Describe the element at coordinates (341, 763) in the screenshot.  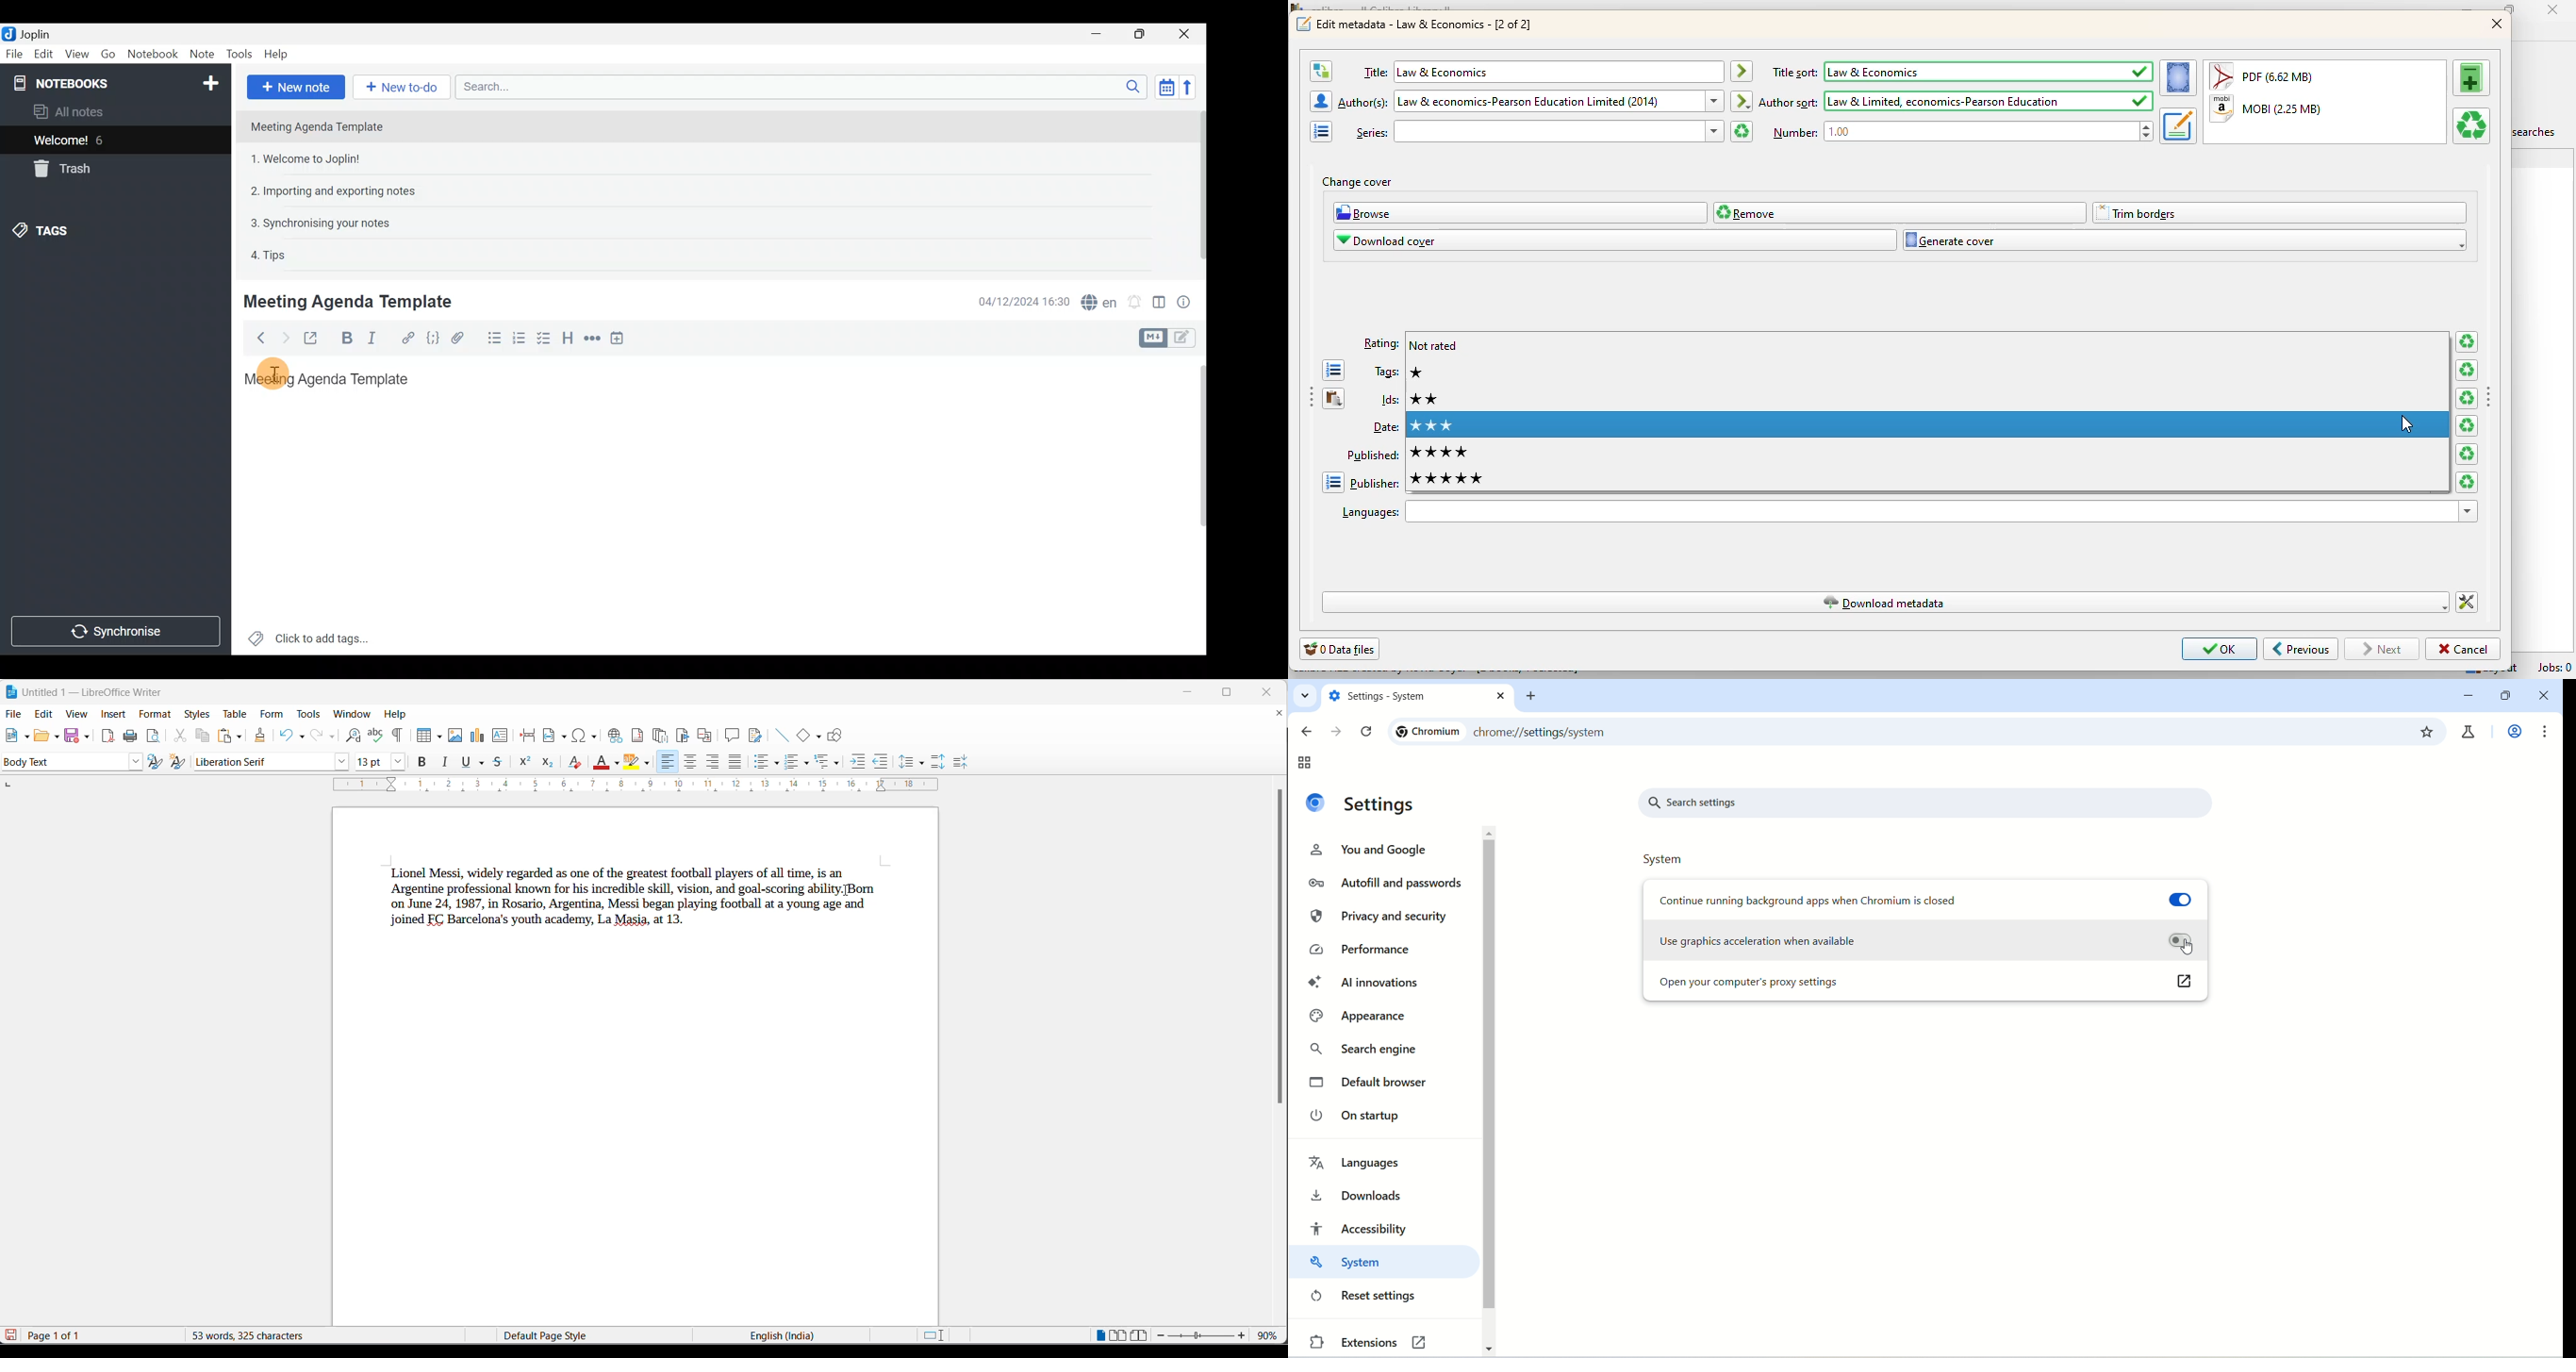
I see `font name options` at that location.